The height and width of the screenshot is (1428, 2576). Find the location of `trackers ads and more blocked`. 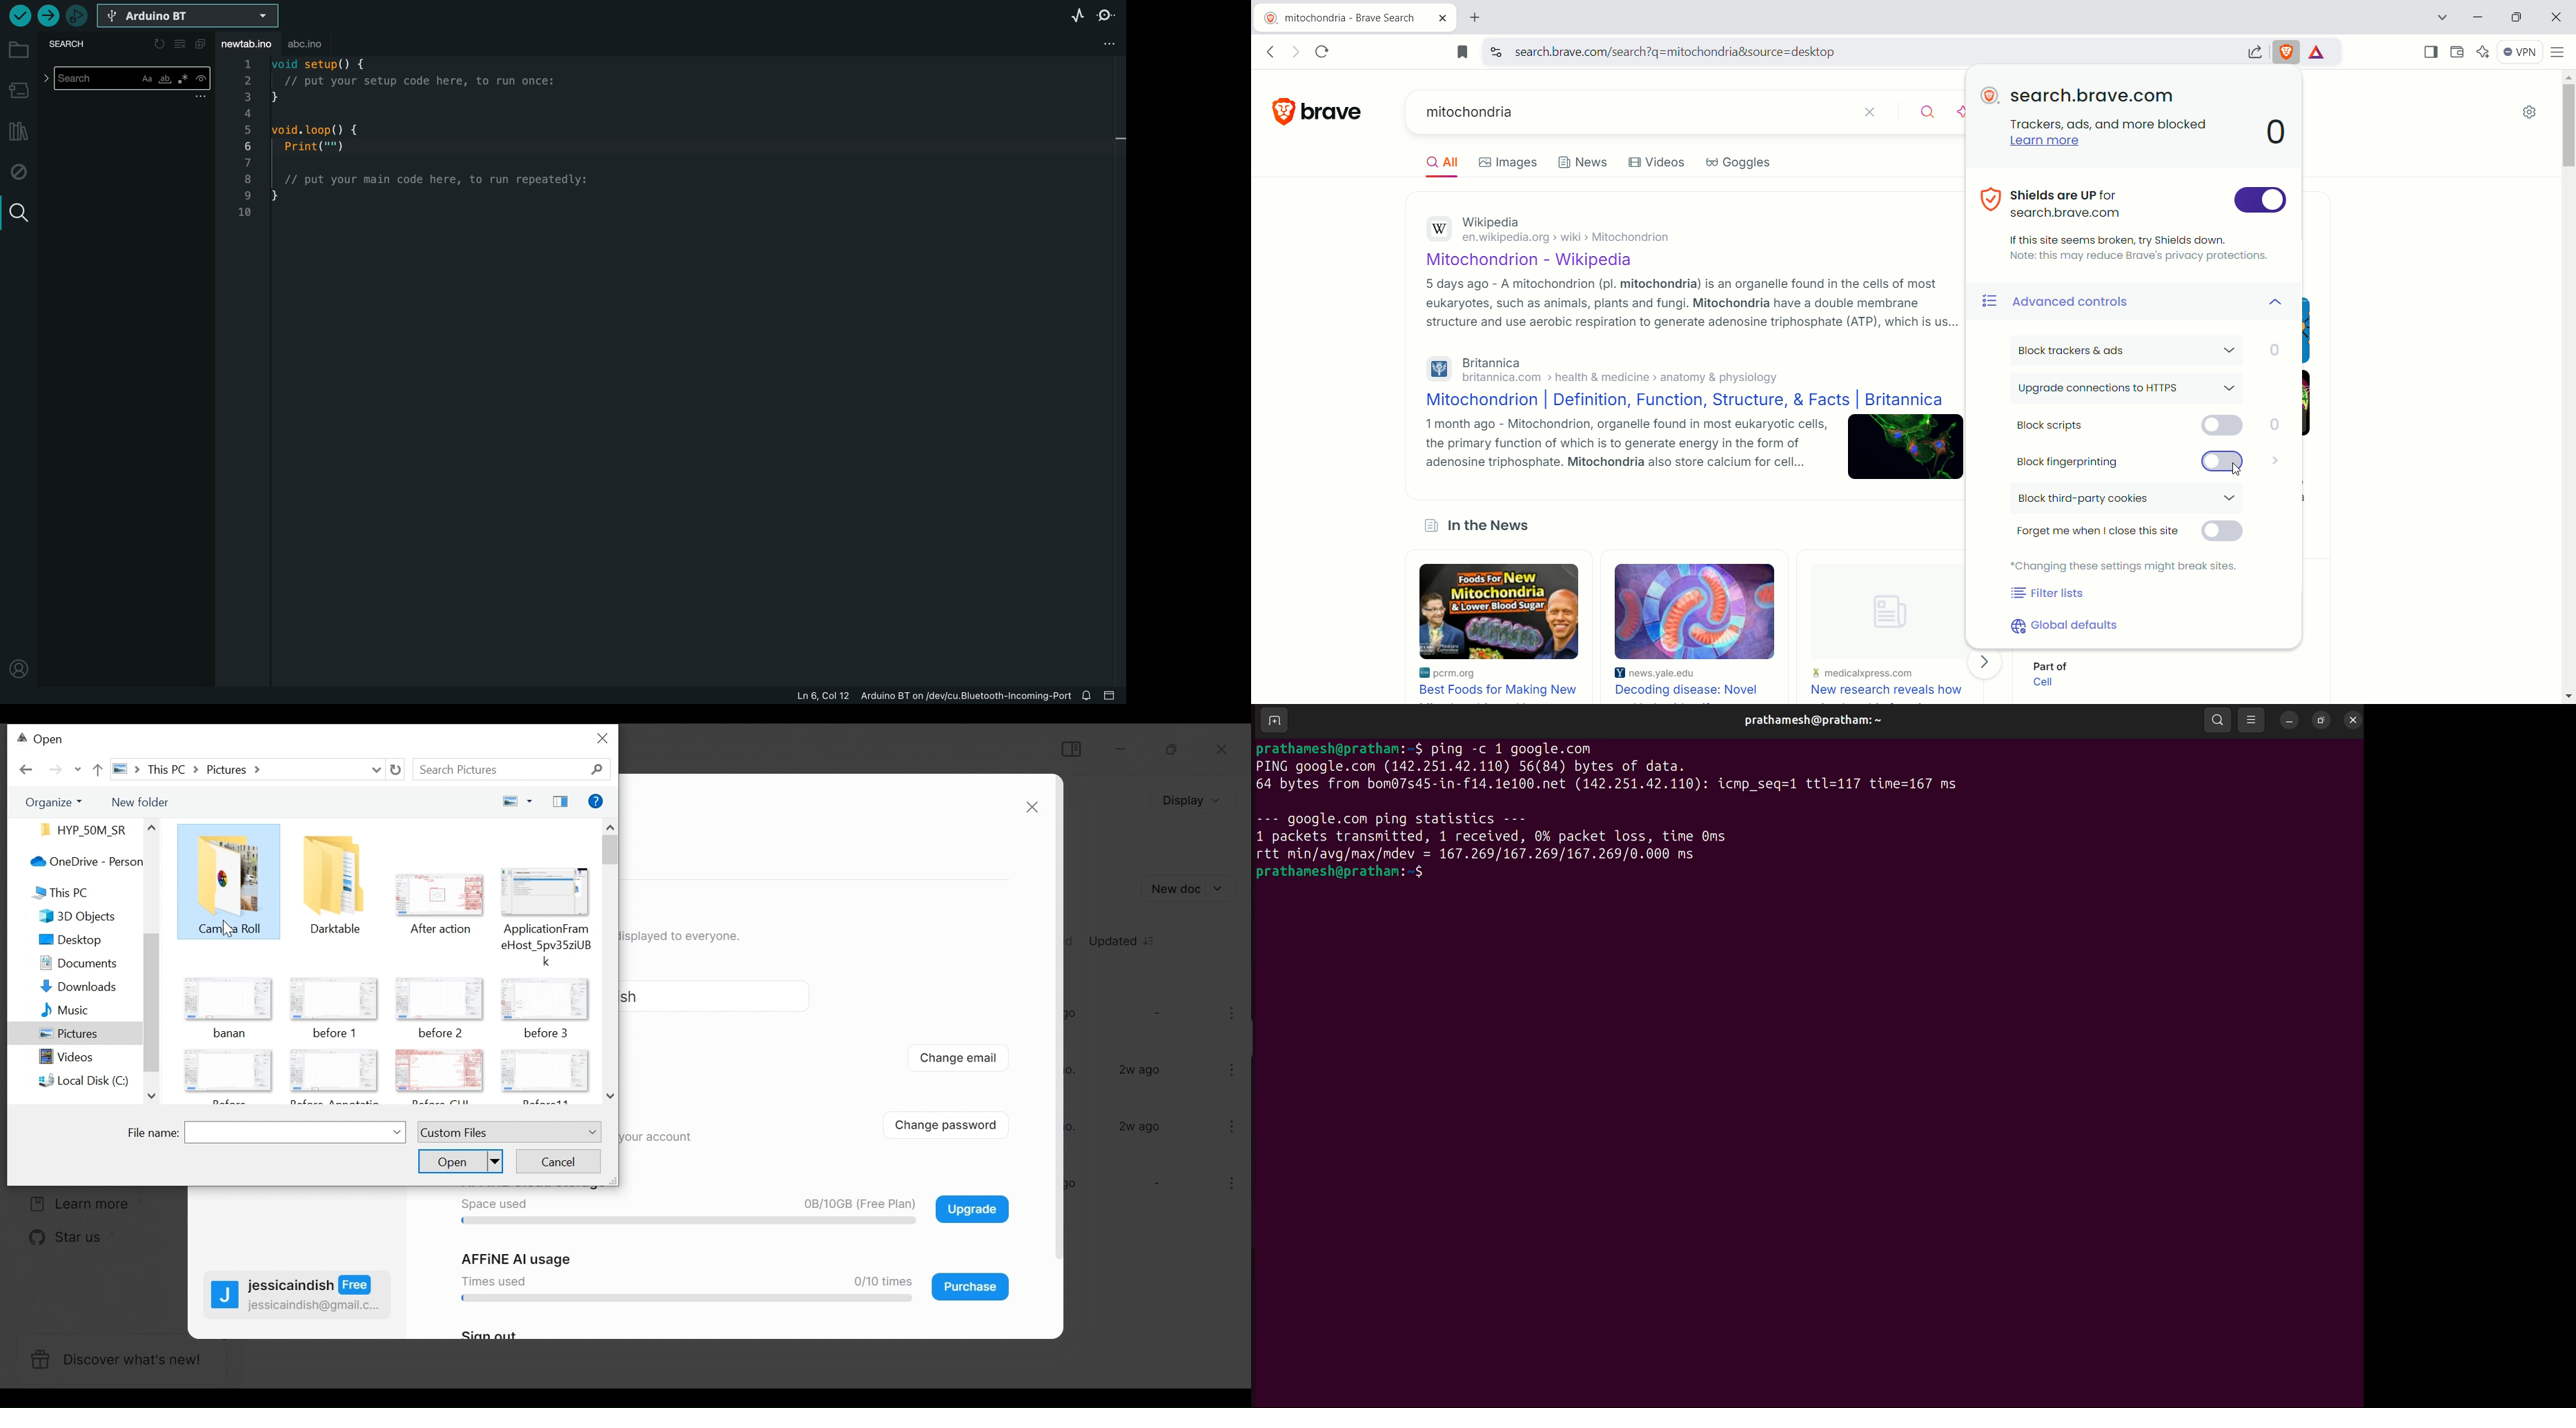

trackers ads and more blocked is located at coordinates (2105, 123).